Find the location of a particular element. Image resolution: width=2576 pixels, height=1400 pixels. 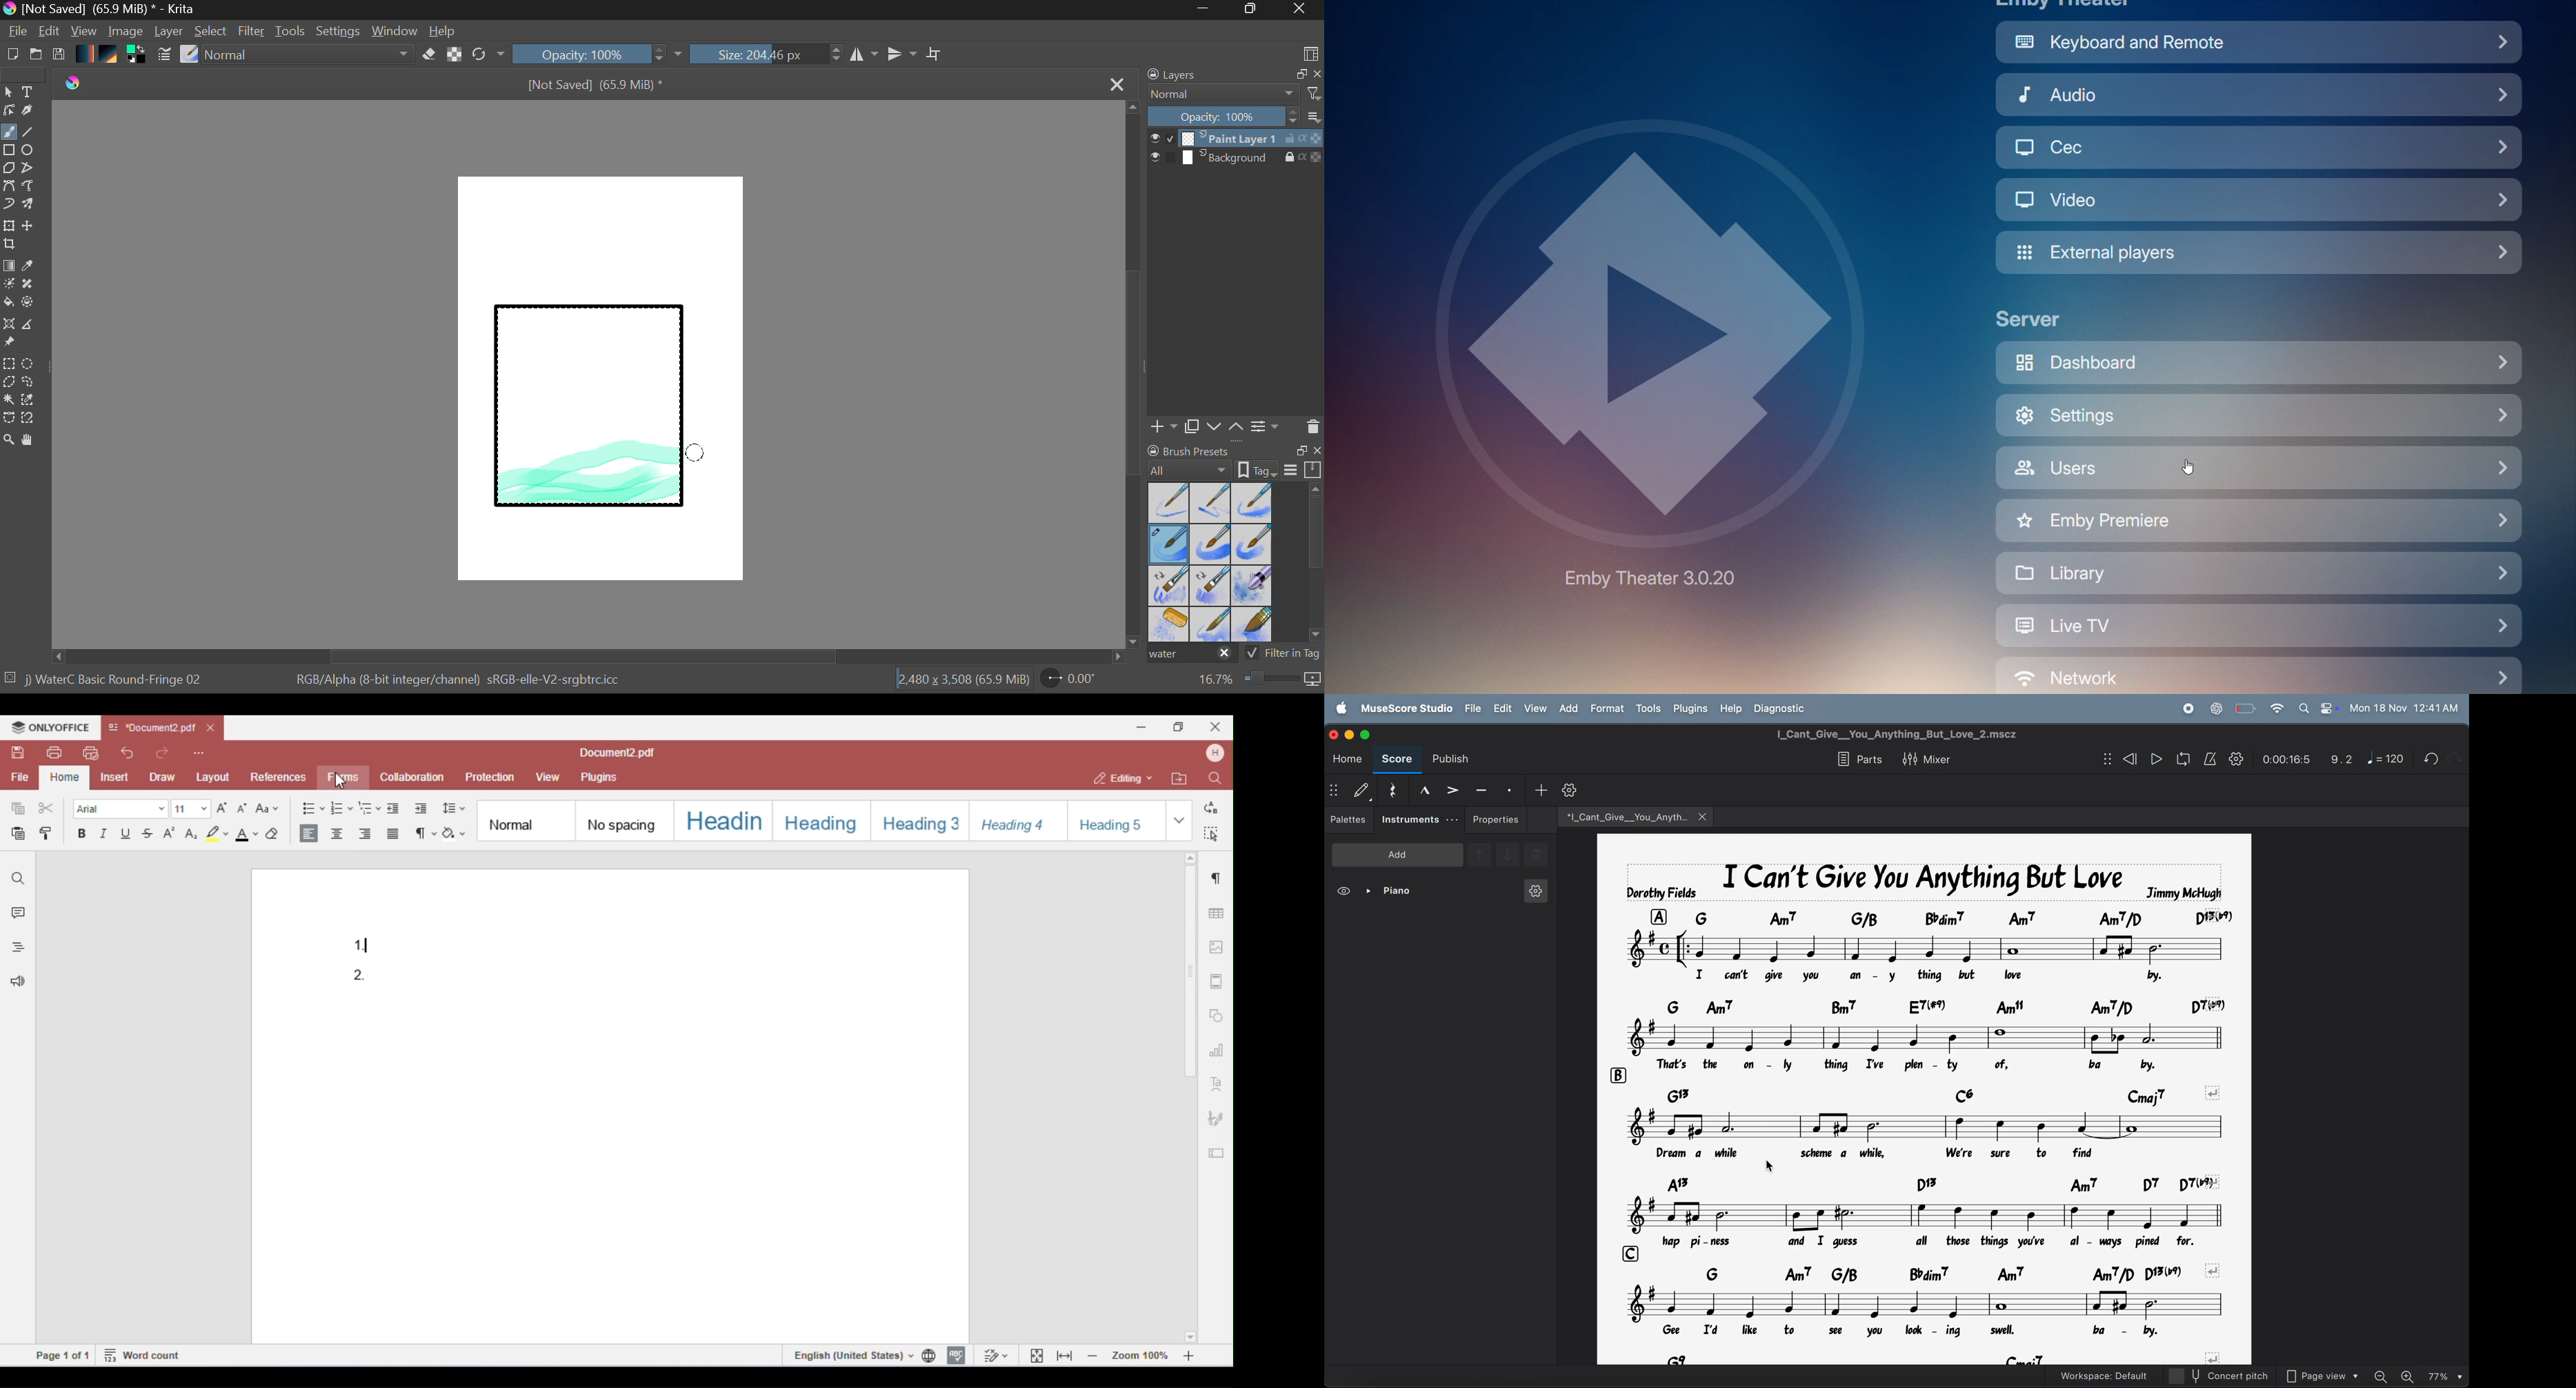

pallettes is located at coordinates (1349, 820).